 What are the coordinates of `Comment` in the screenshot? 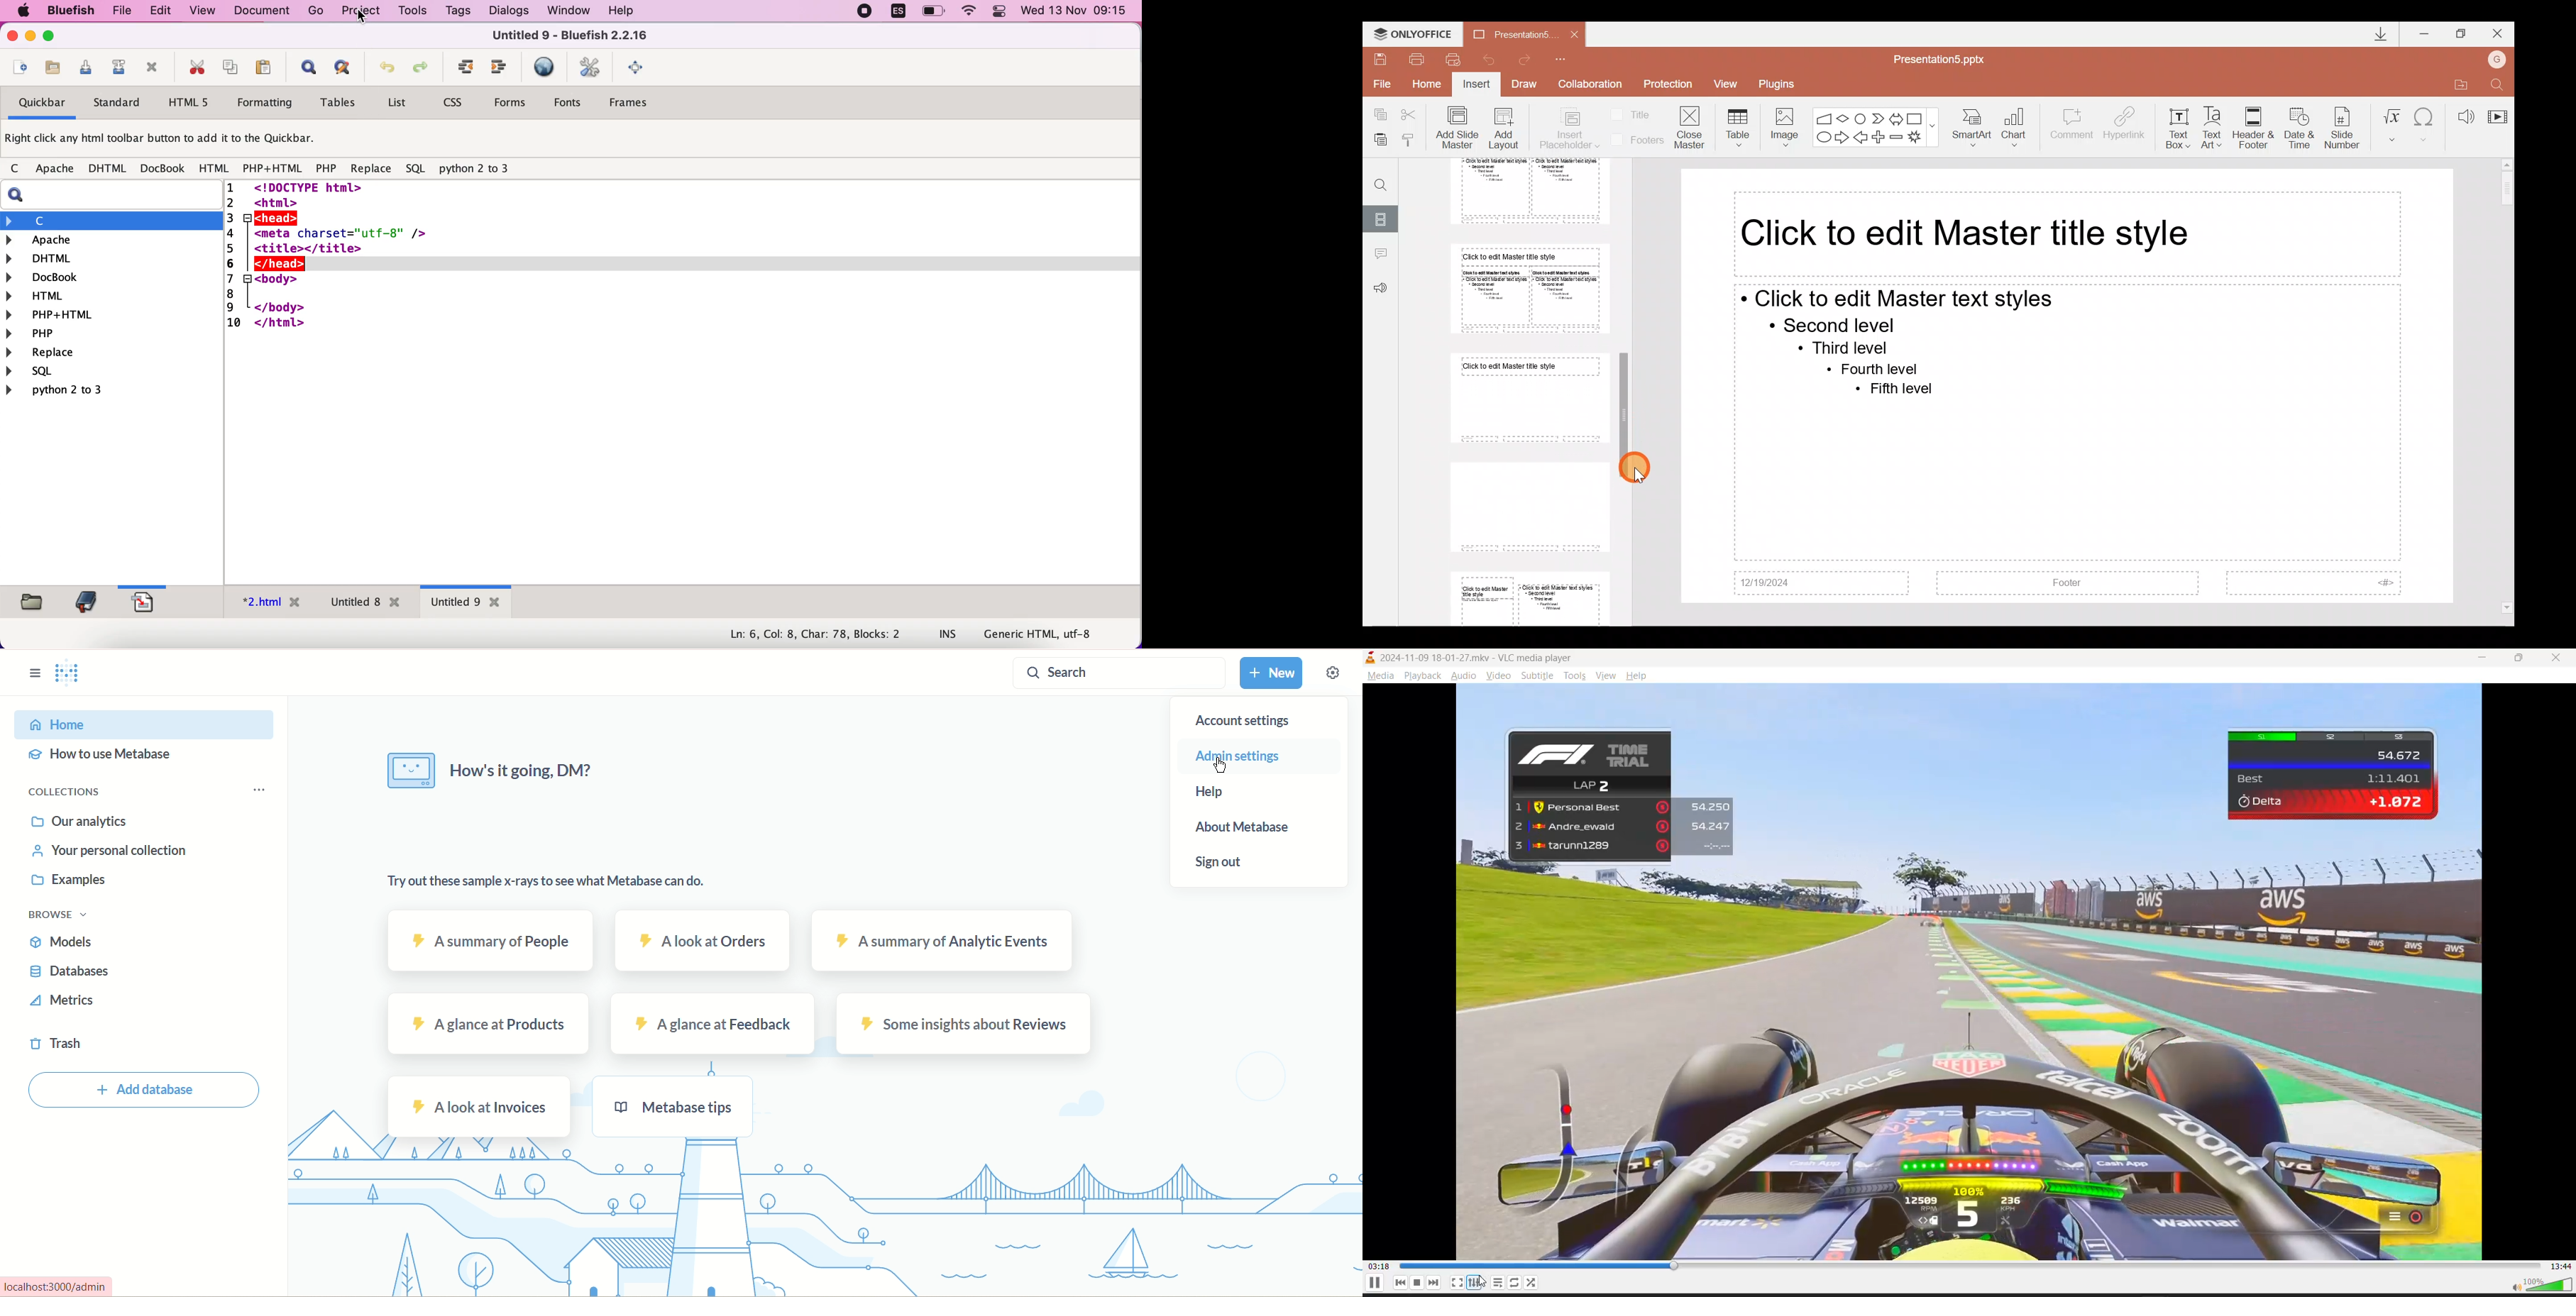 It's located at (2072, 129).